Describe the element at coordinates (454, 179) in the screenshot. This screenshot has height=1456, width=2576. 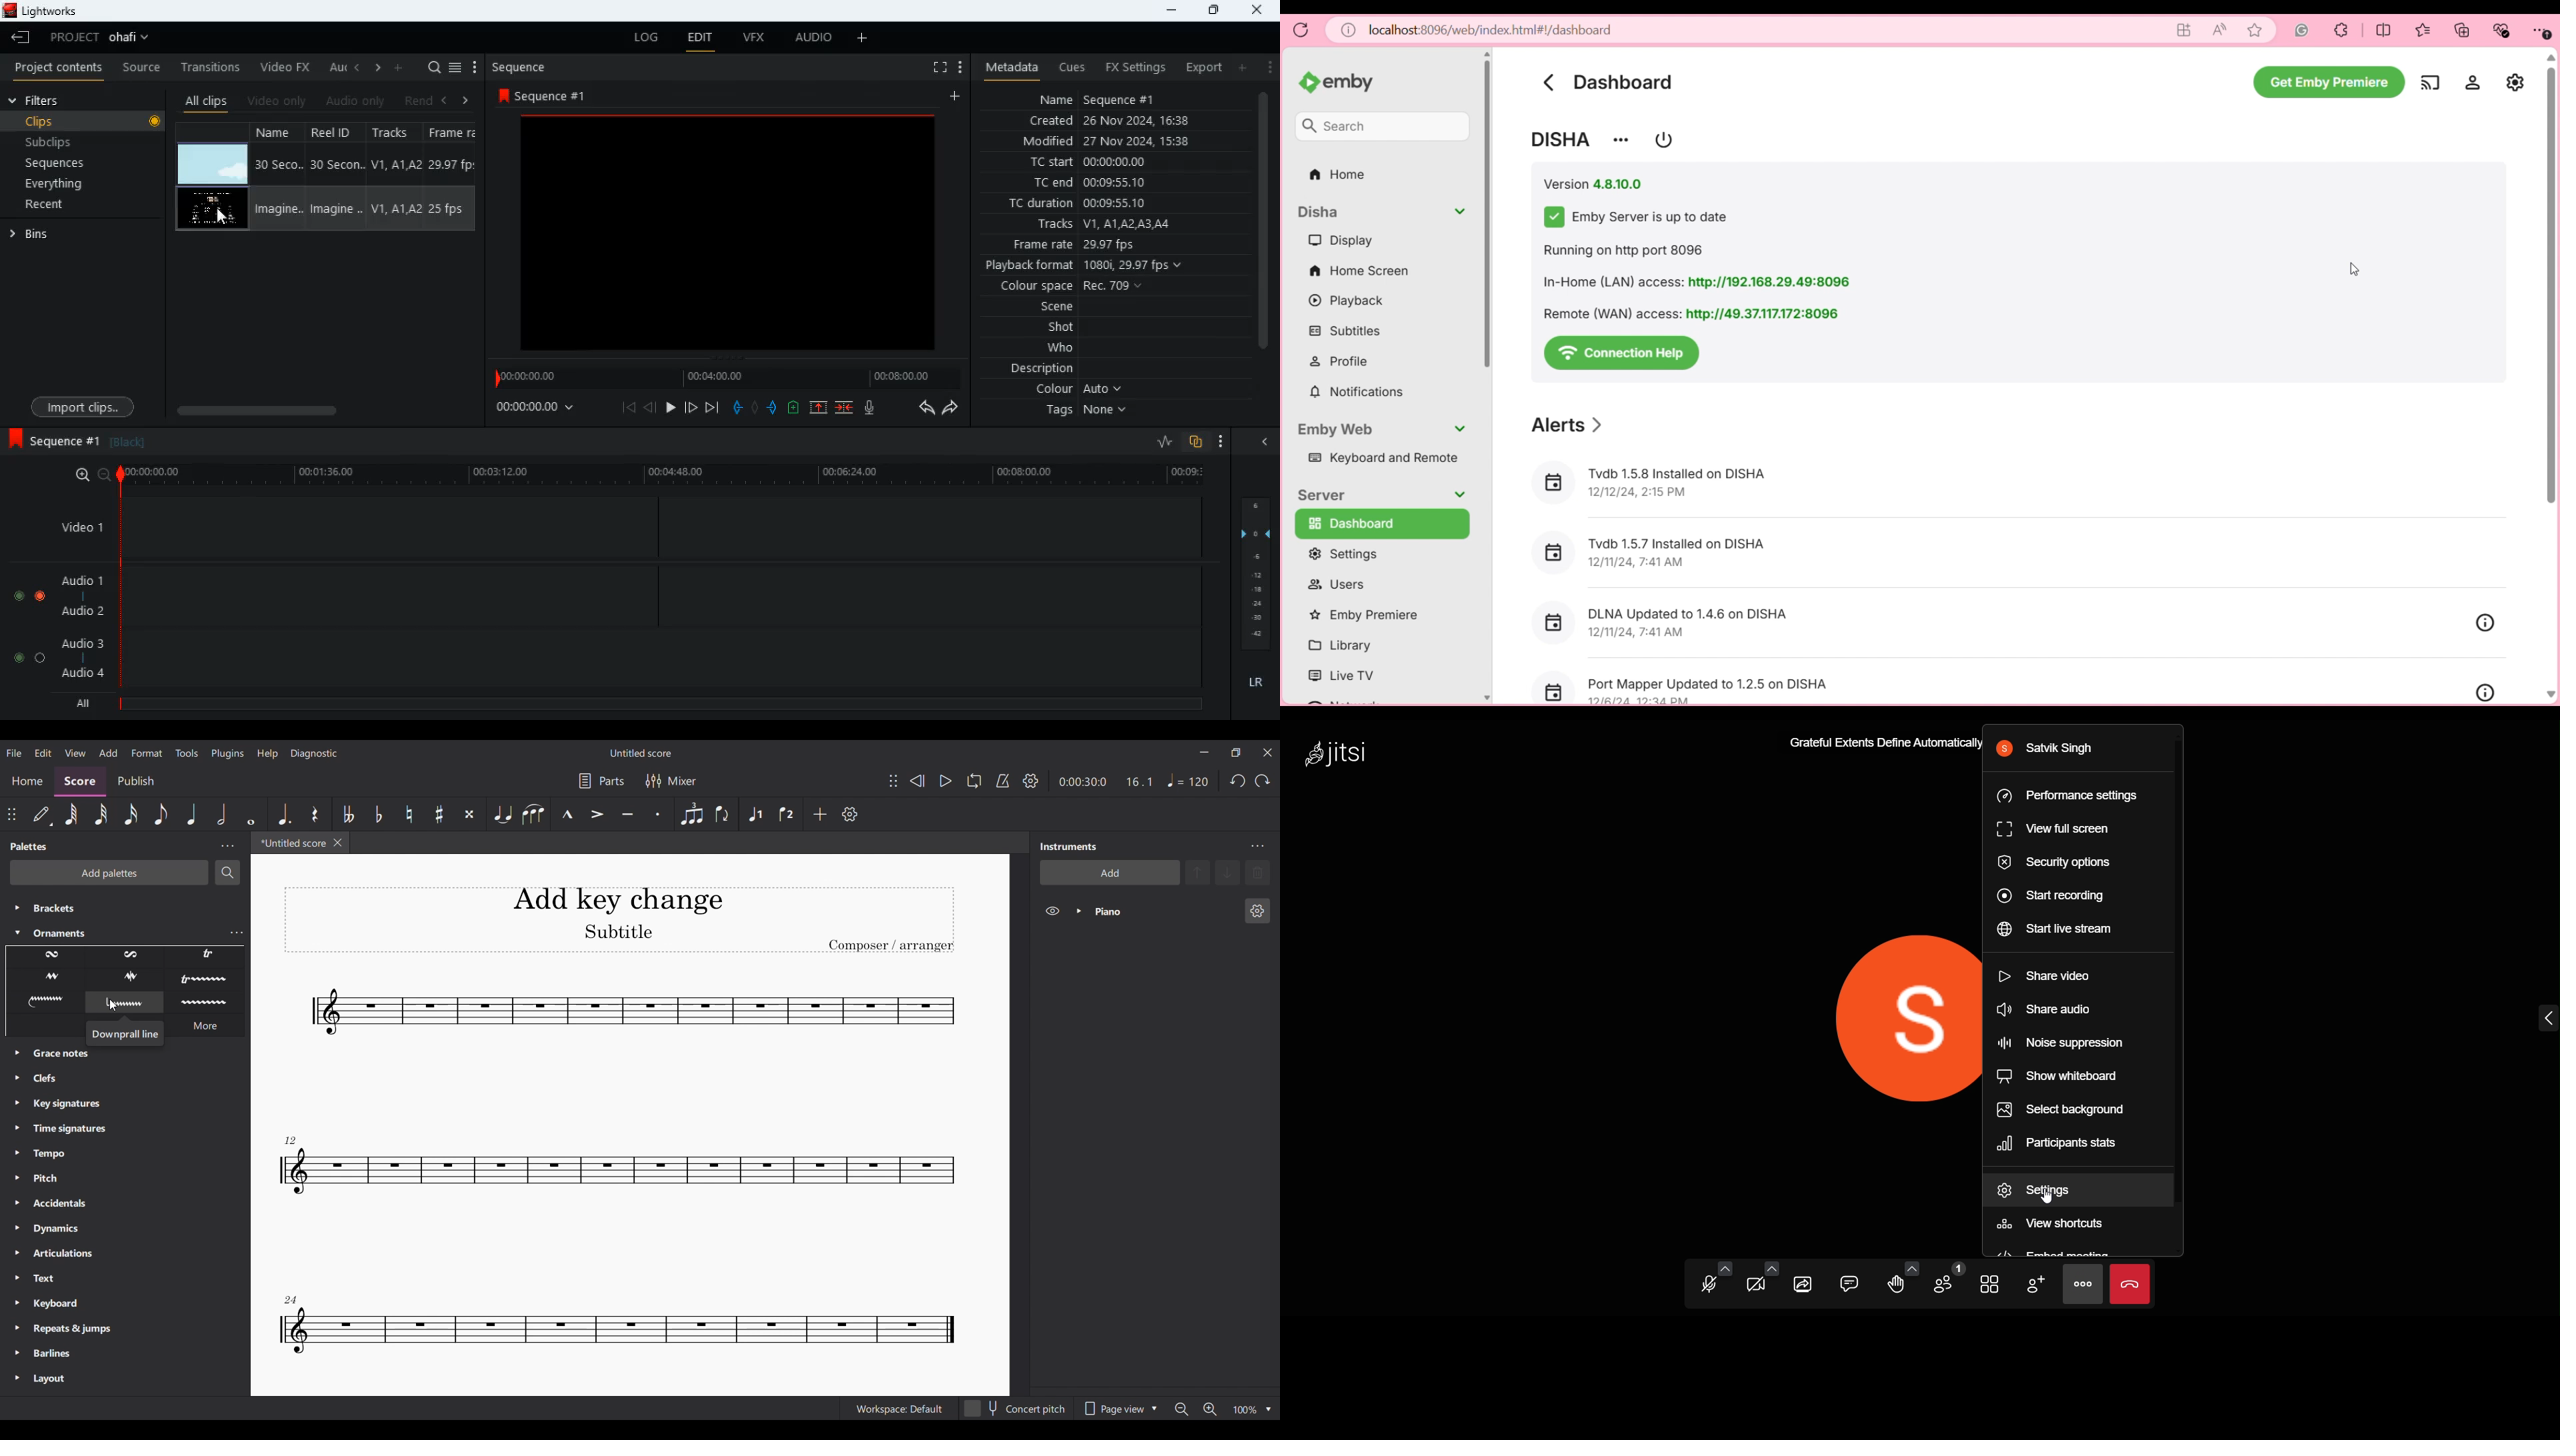
I see `frame` at that location.